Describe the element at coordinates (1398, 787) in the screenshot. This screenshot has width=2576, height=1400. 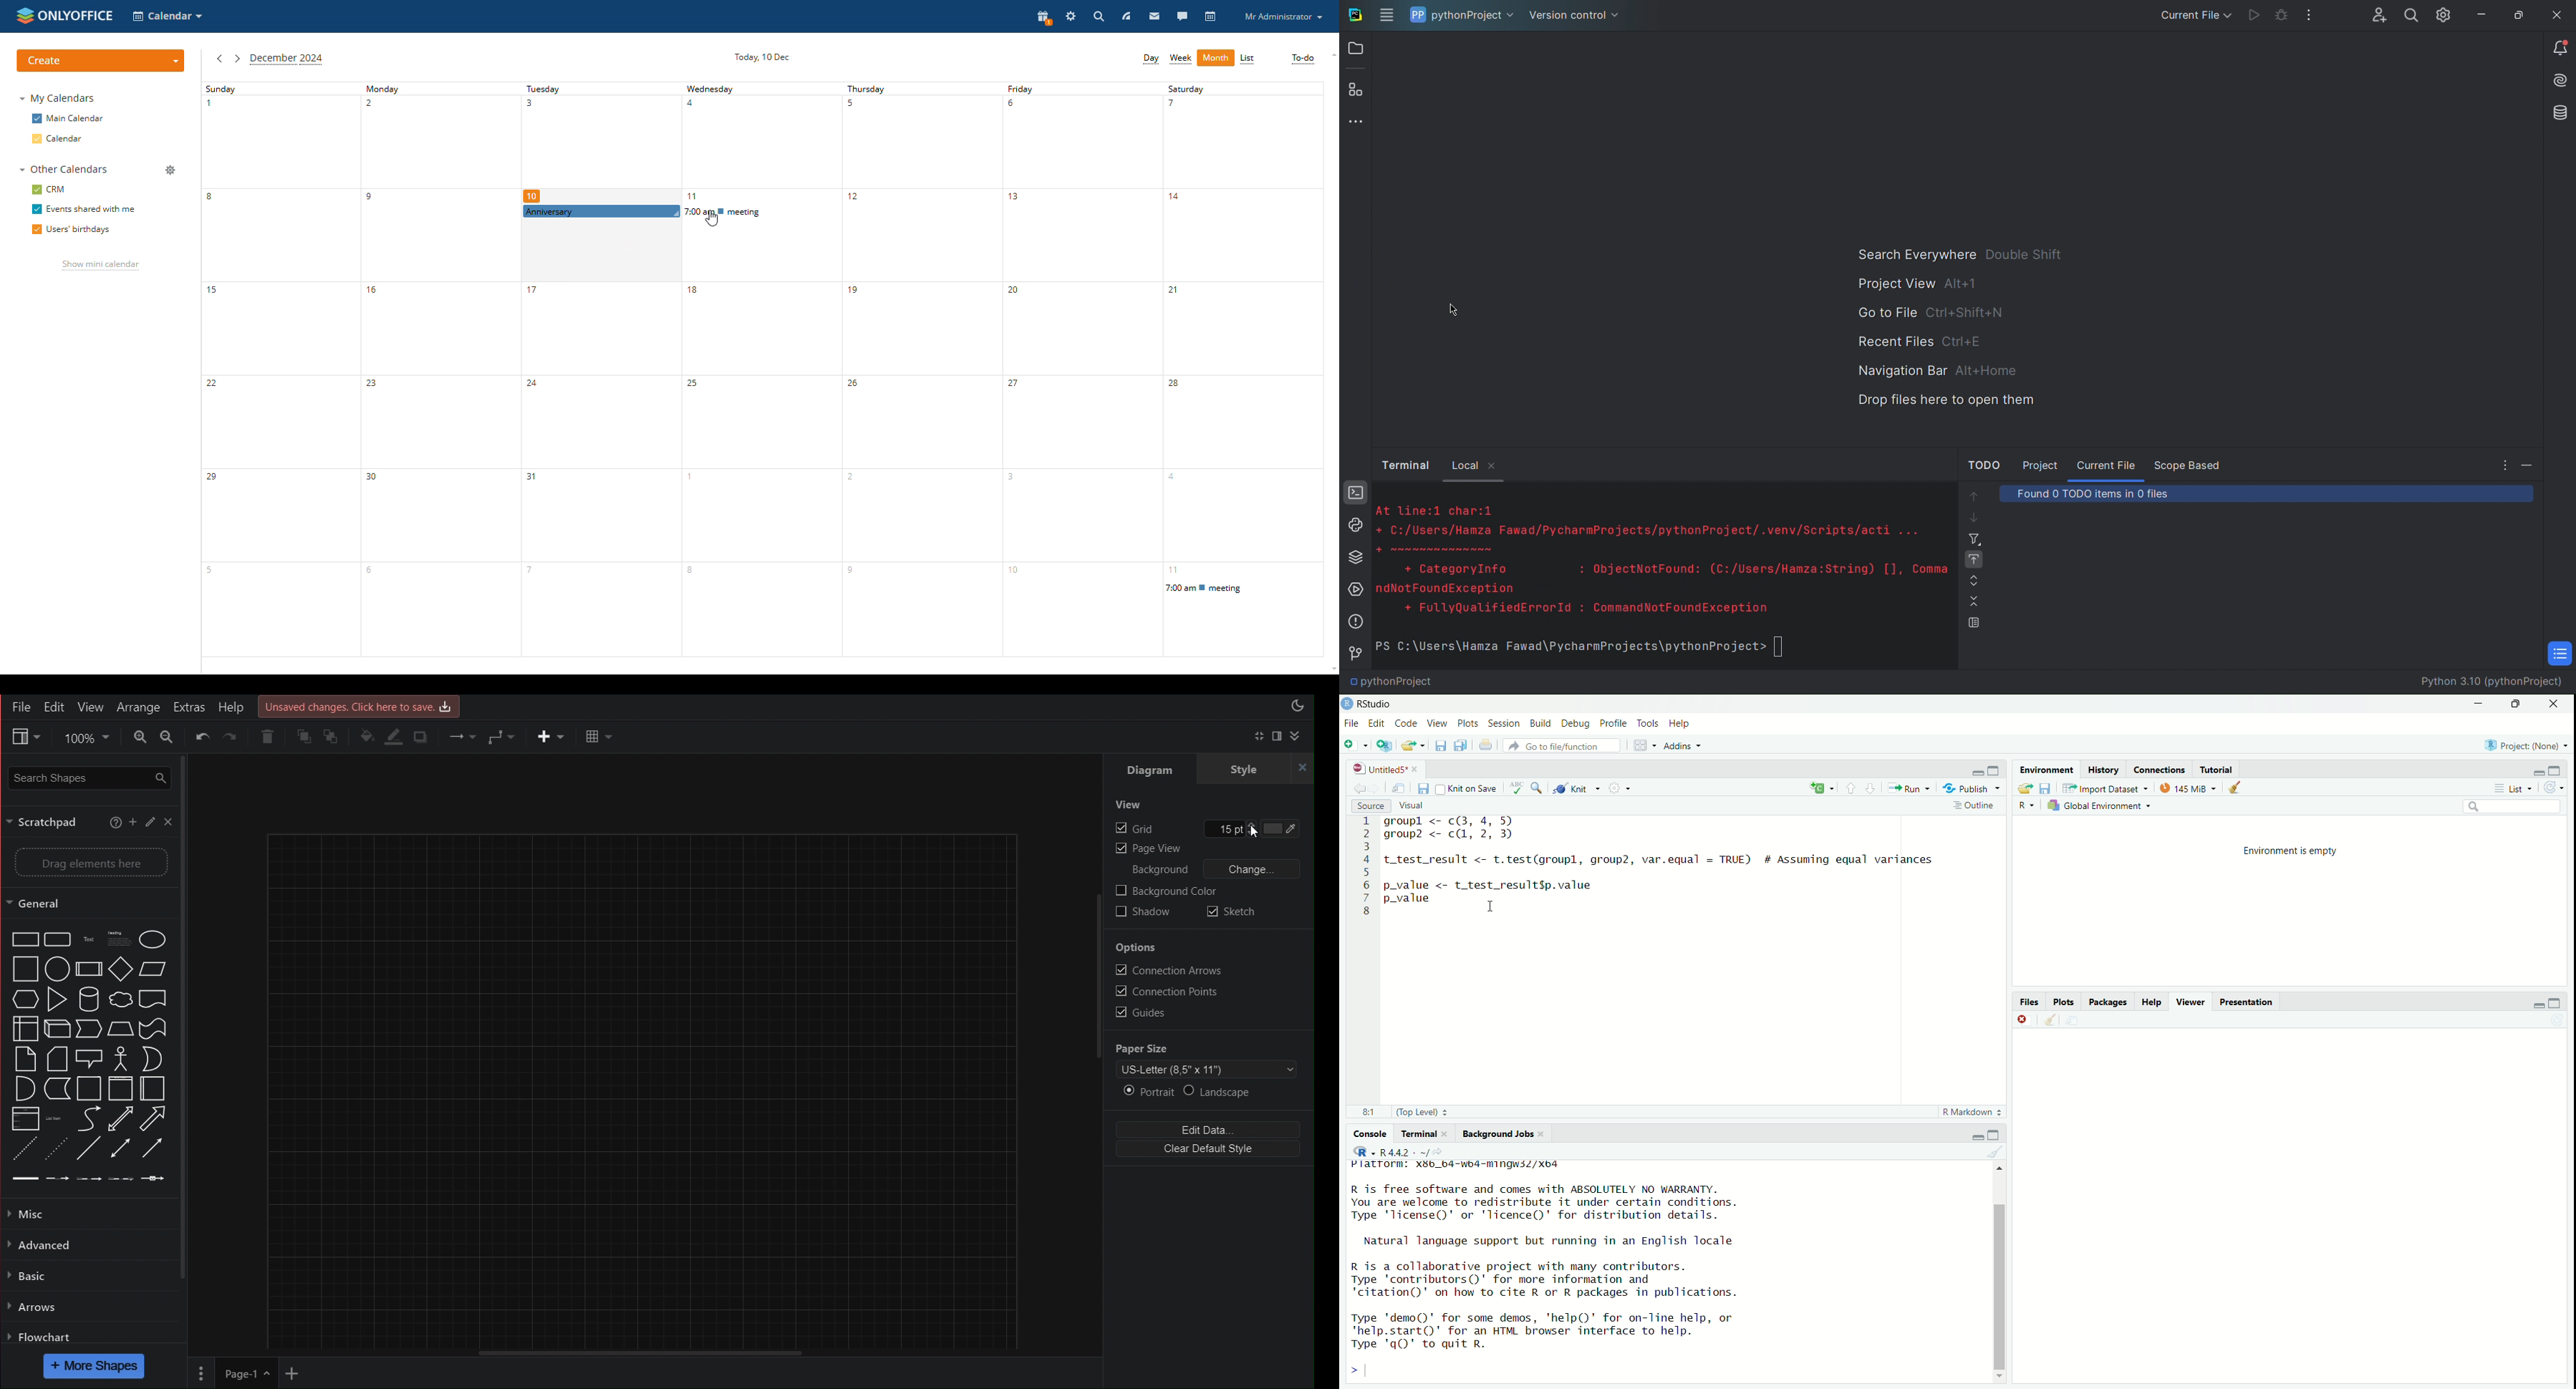
I see `show in new window` at that location.